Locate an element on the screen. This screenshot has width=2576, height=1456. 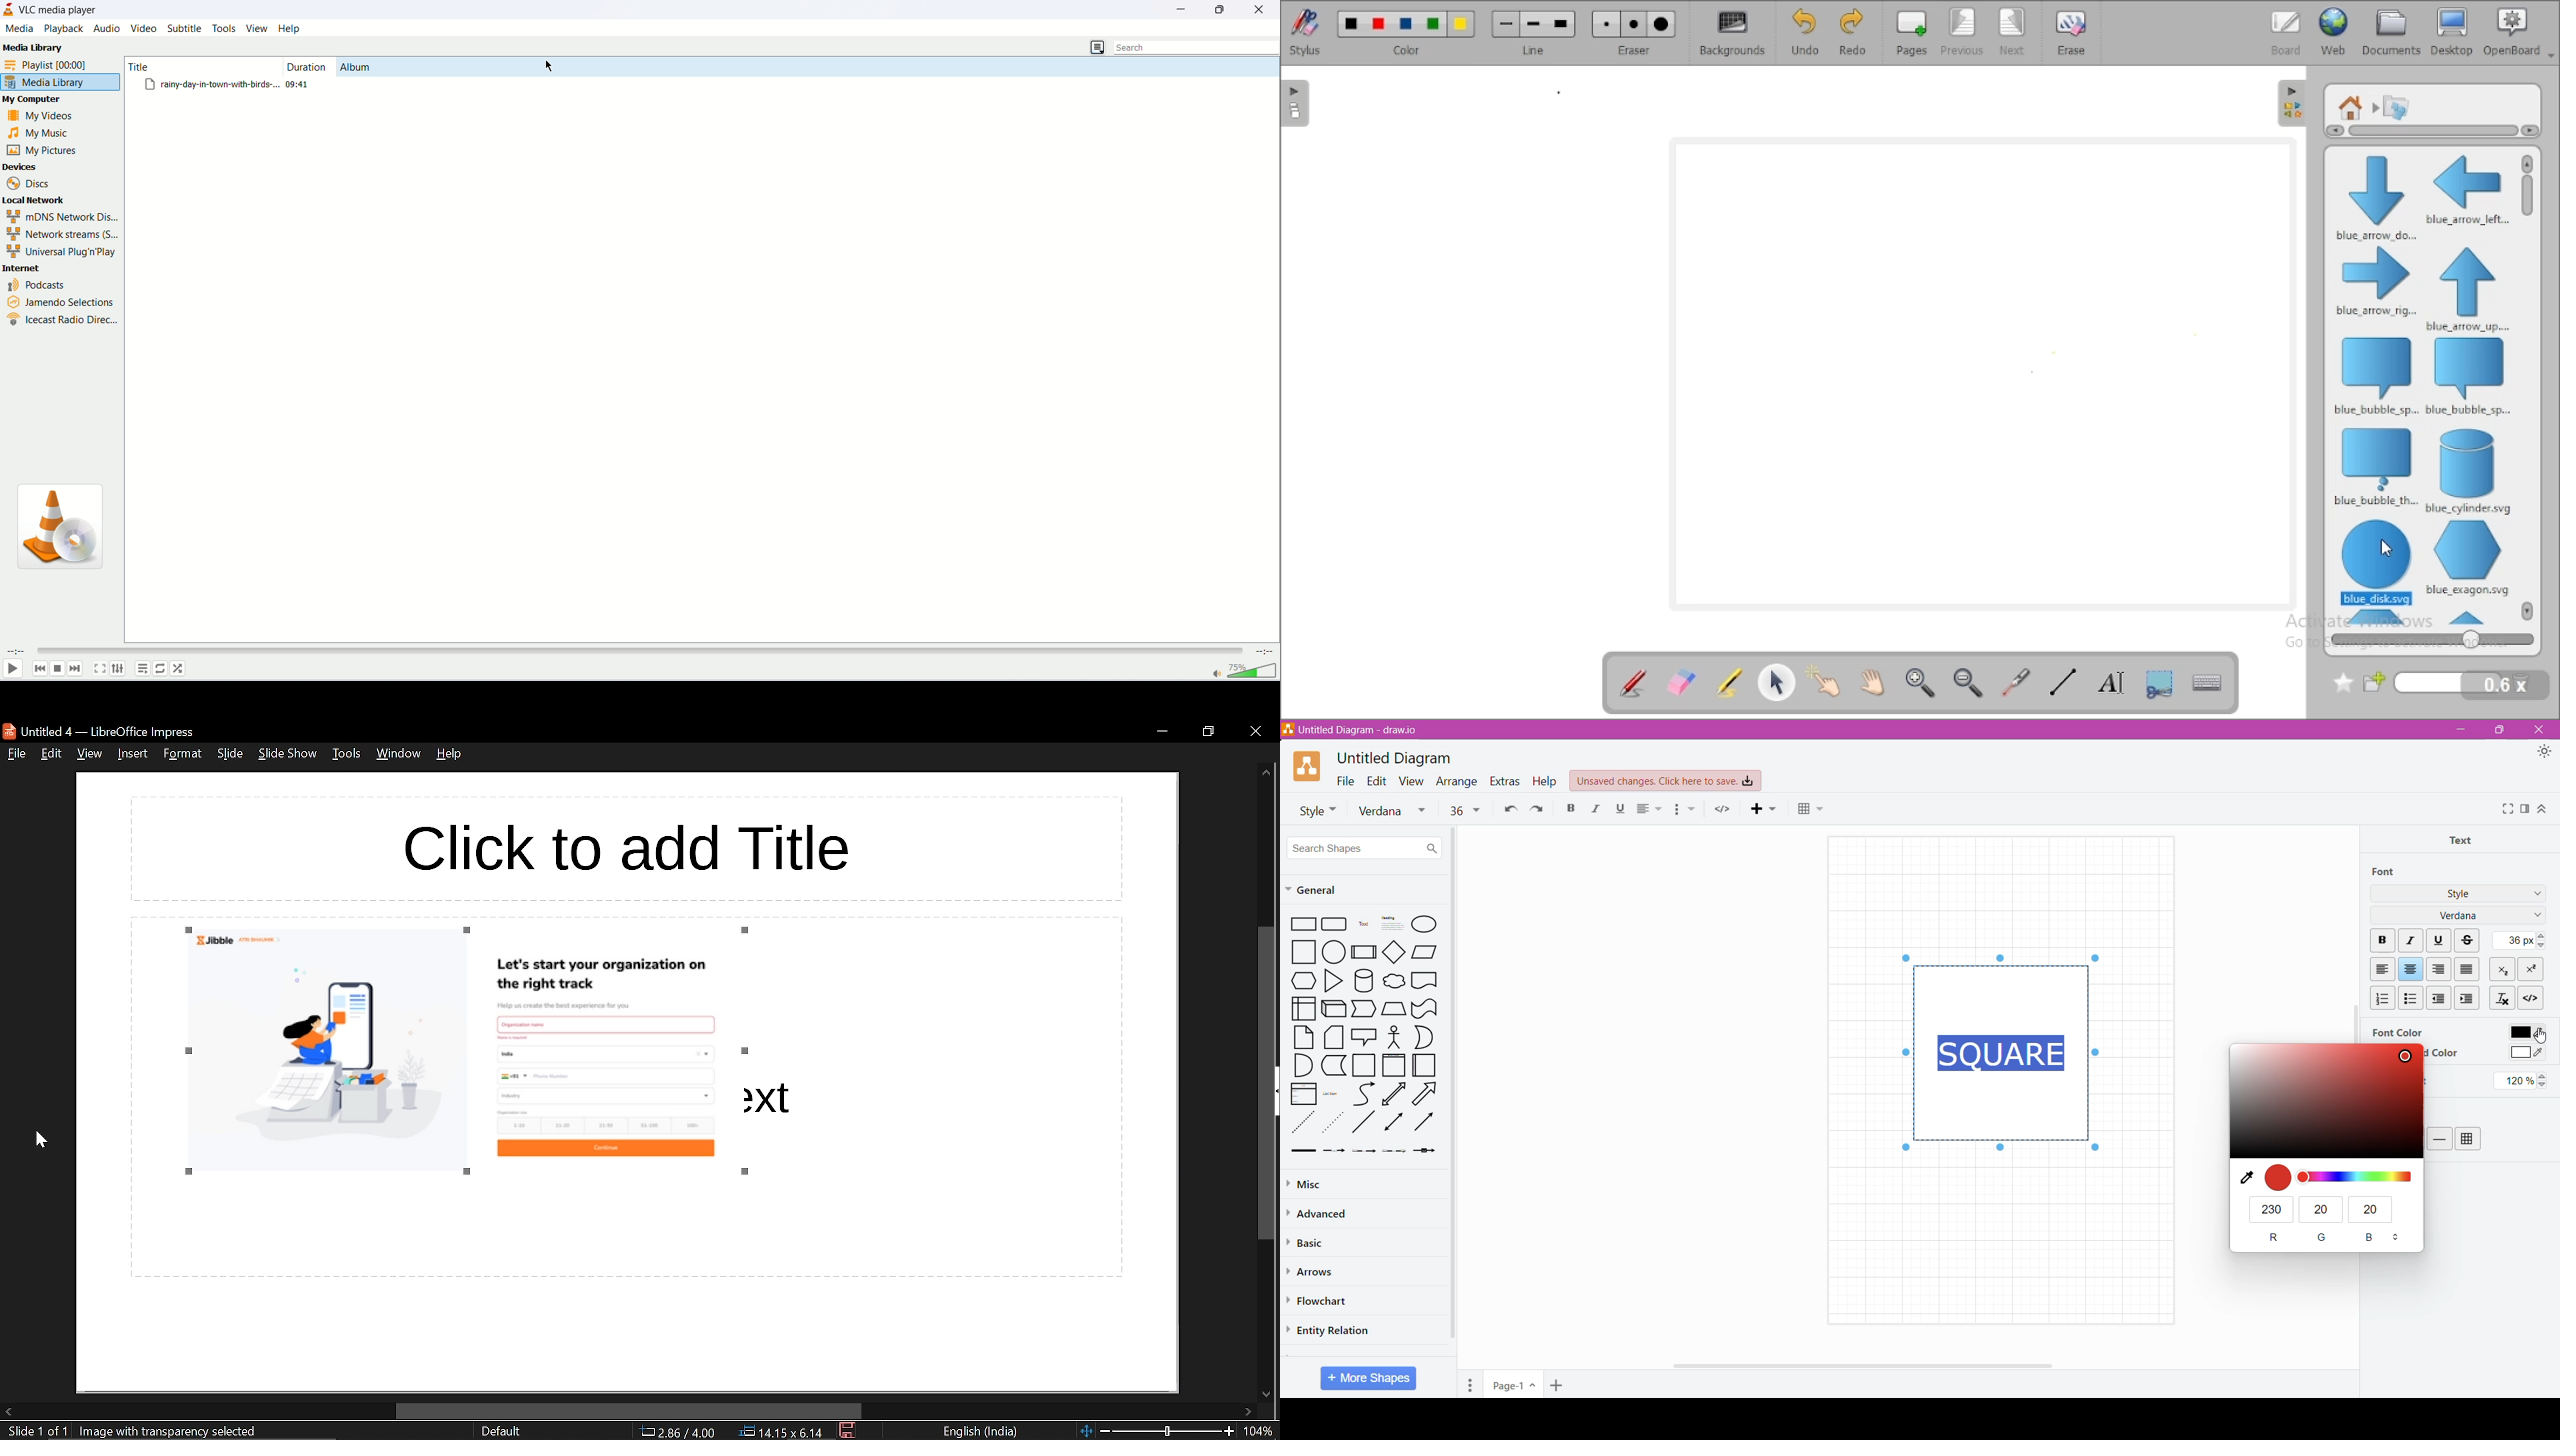
document is located at coordinates (1425, 980).